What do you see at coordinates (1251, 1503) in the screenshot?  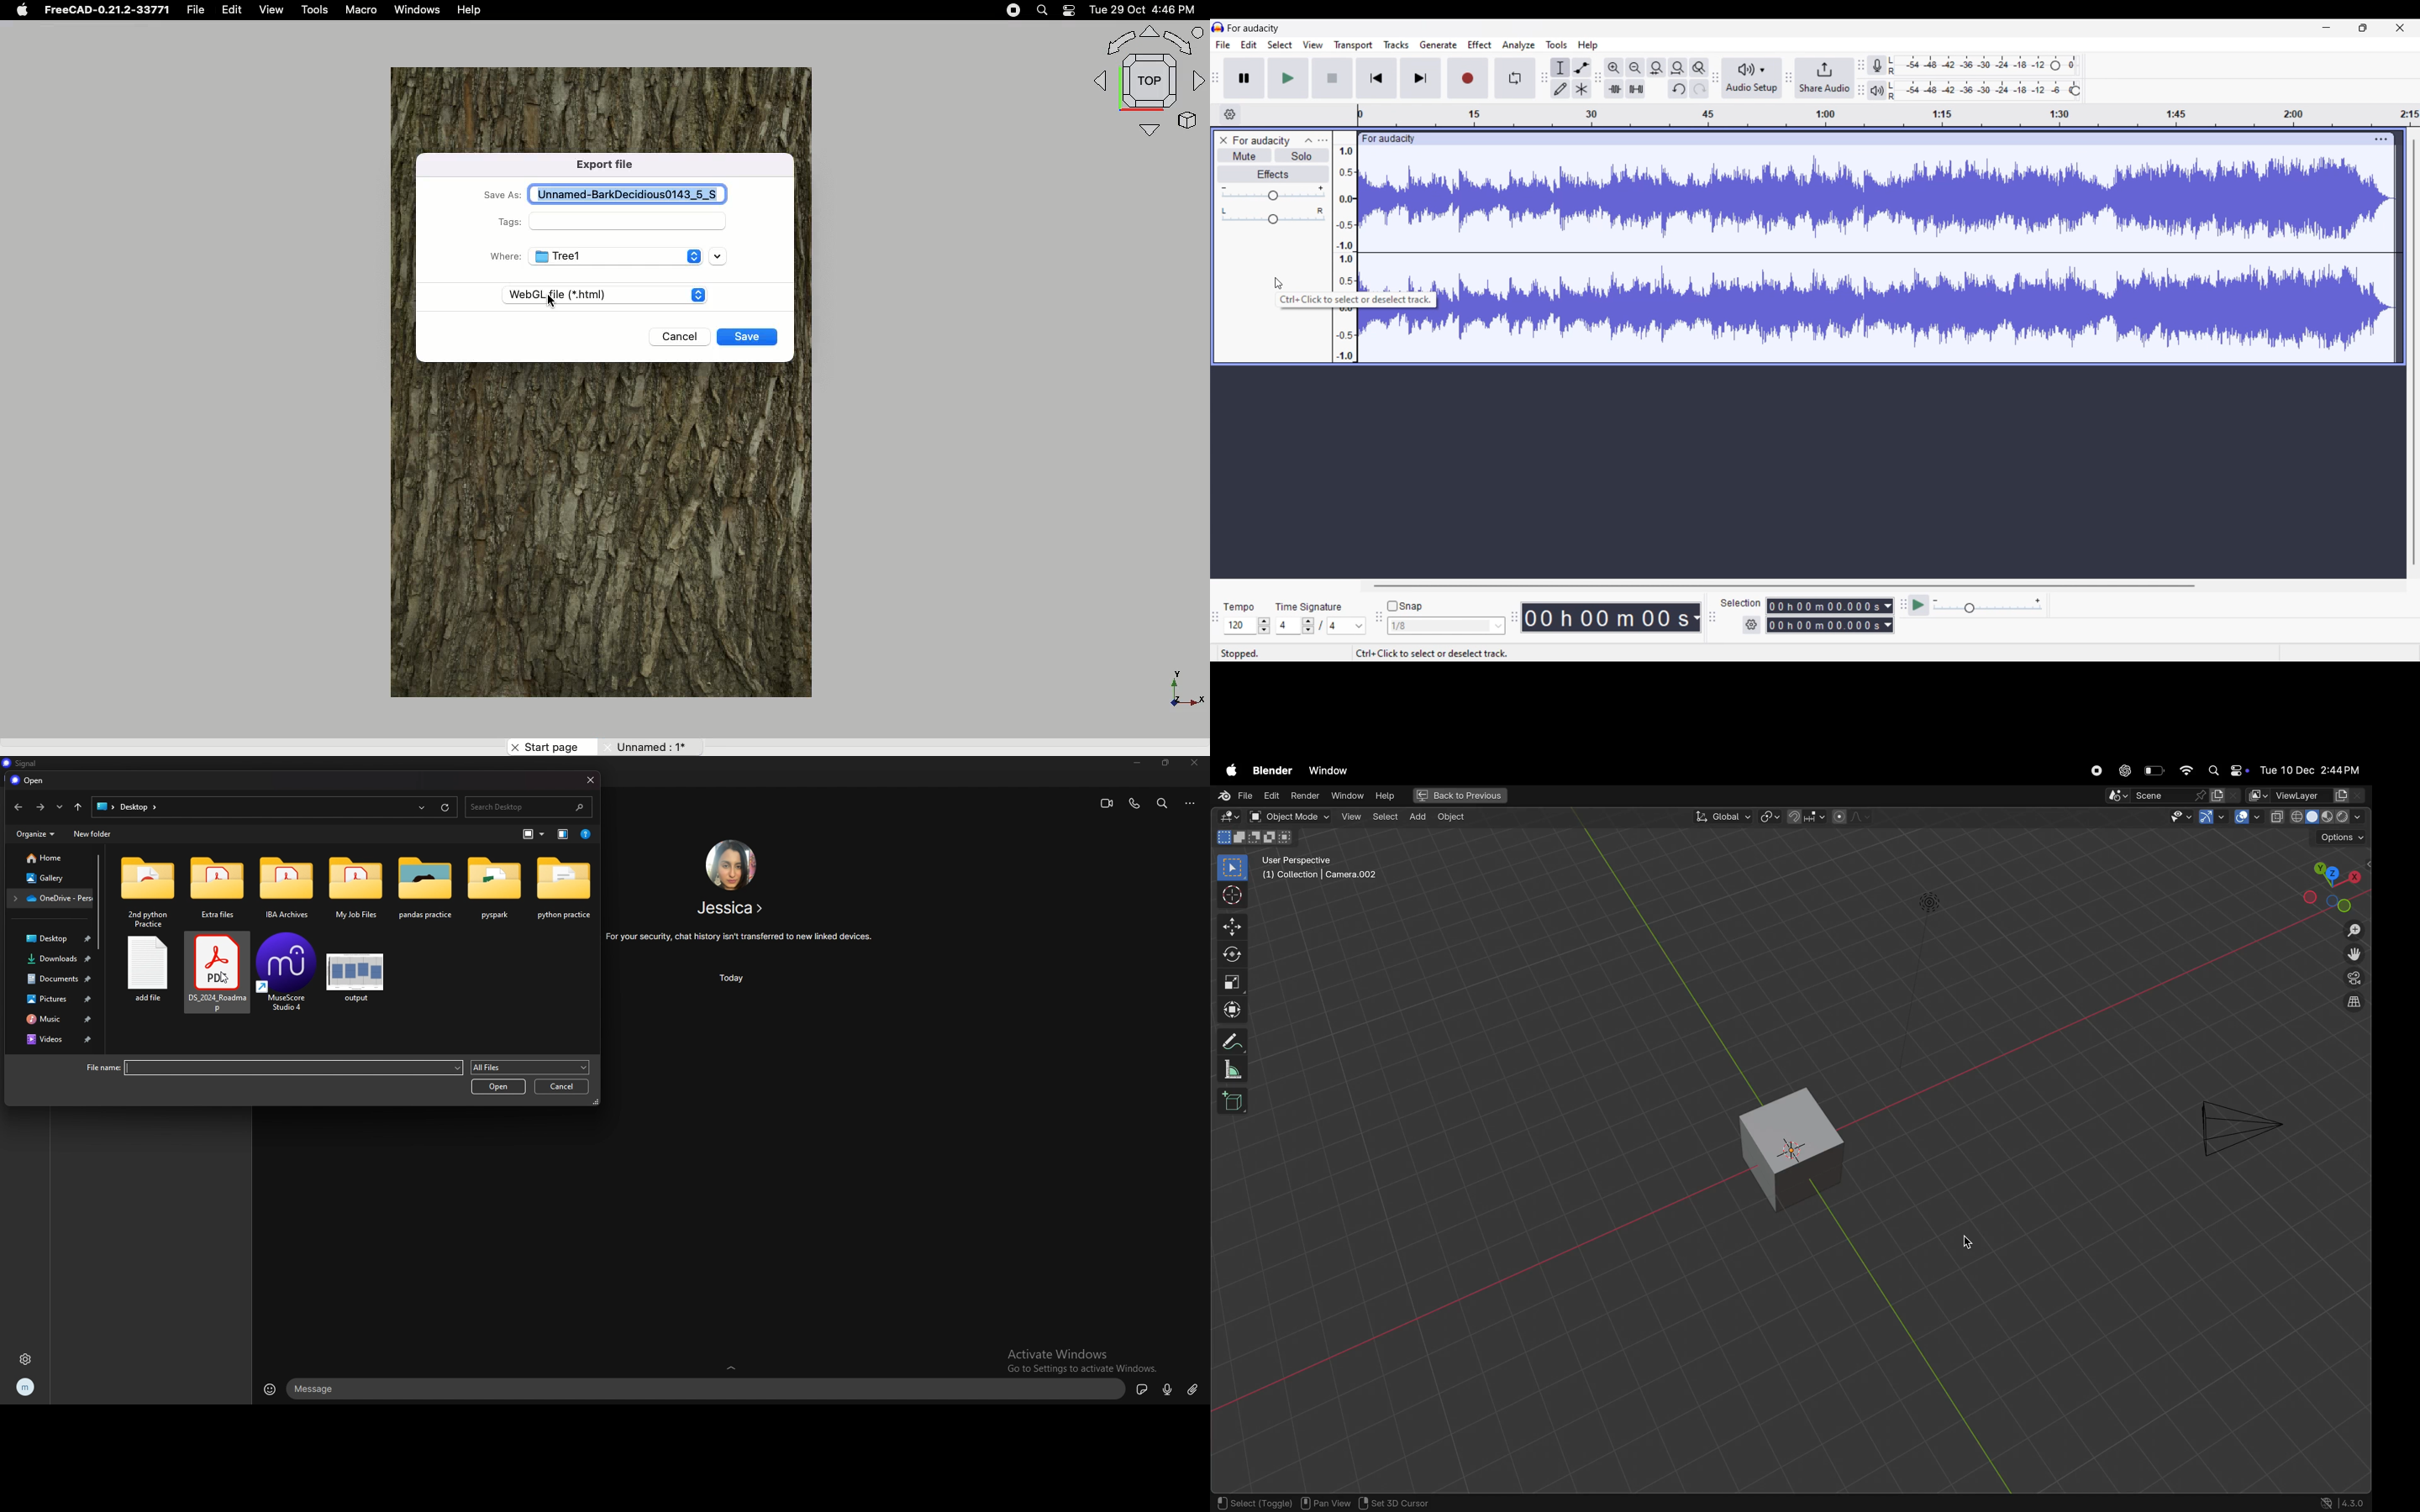 I see `select toggle` at bounding box center [1251, 1503].